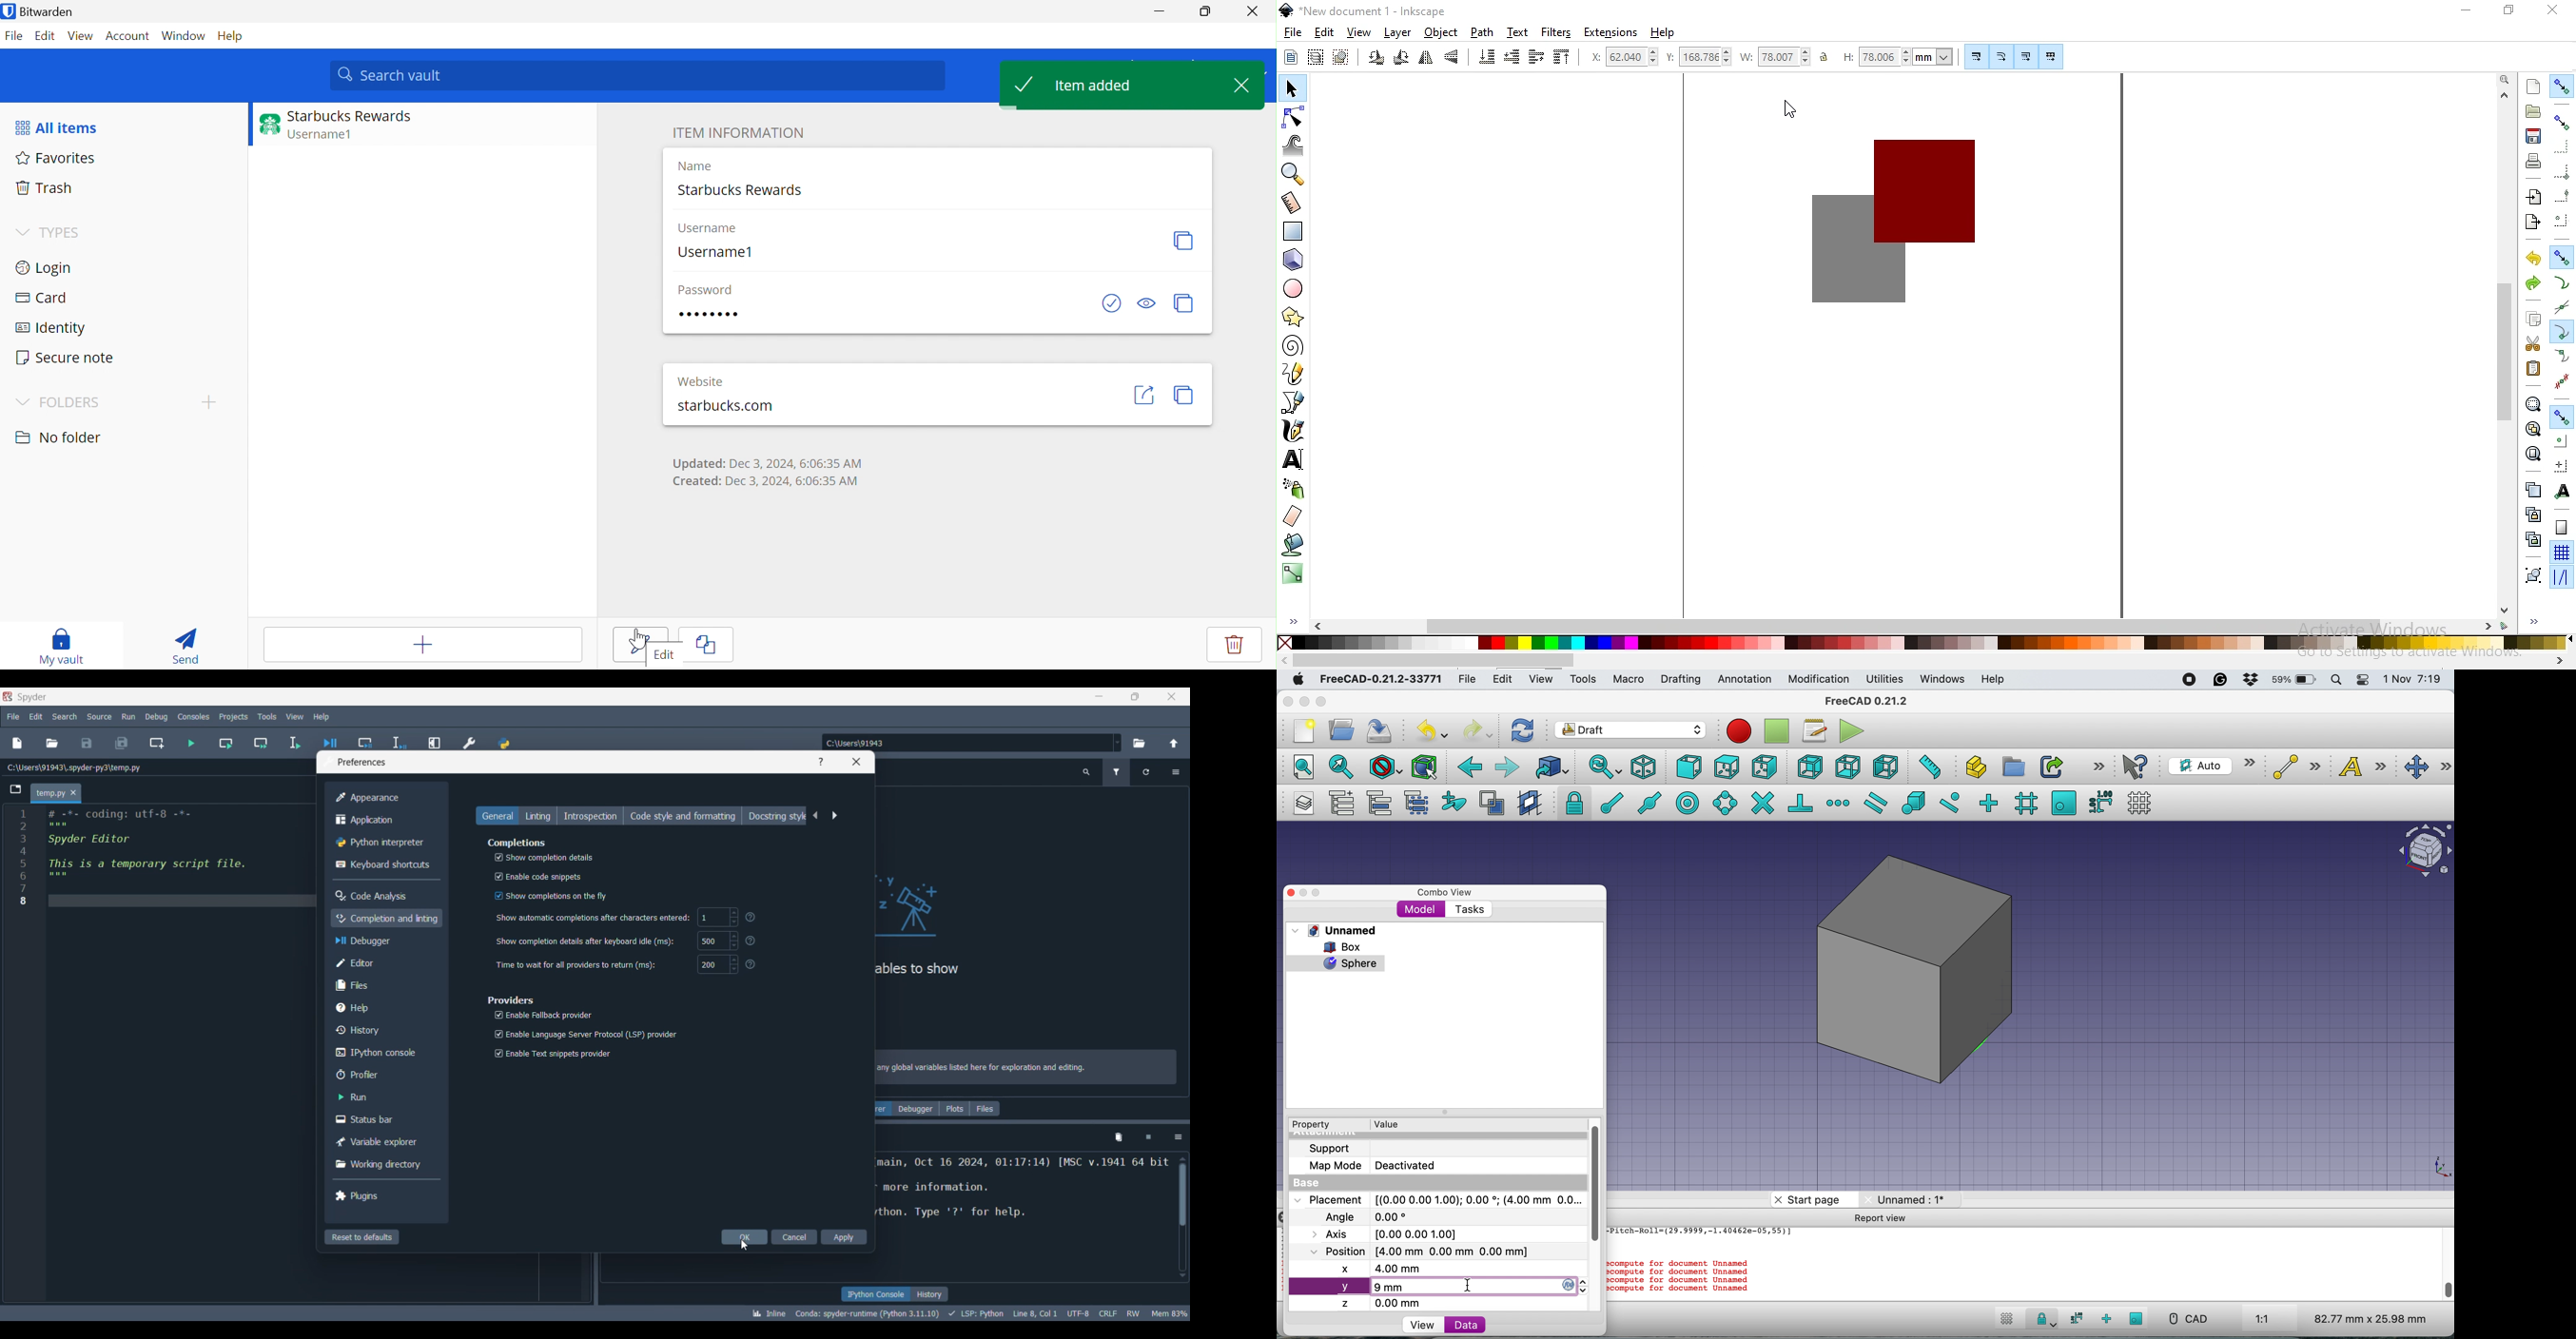 The width and height of the screenshot is (2576, 1344). I want to click on Run selection/current line, so click(295, 743).